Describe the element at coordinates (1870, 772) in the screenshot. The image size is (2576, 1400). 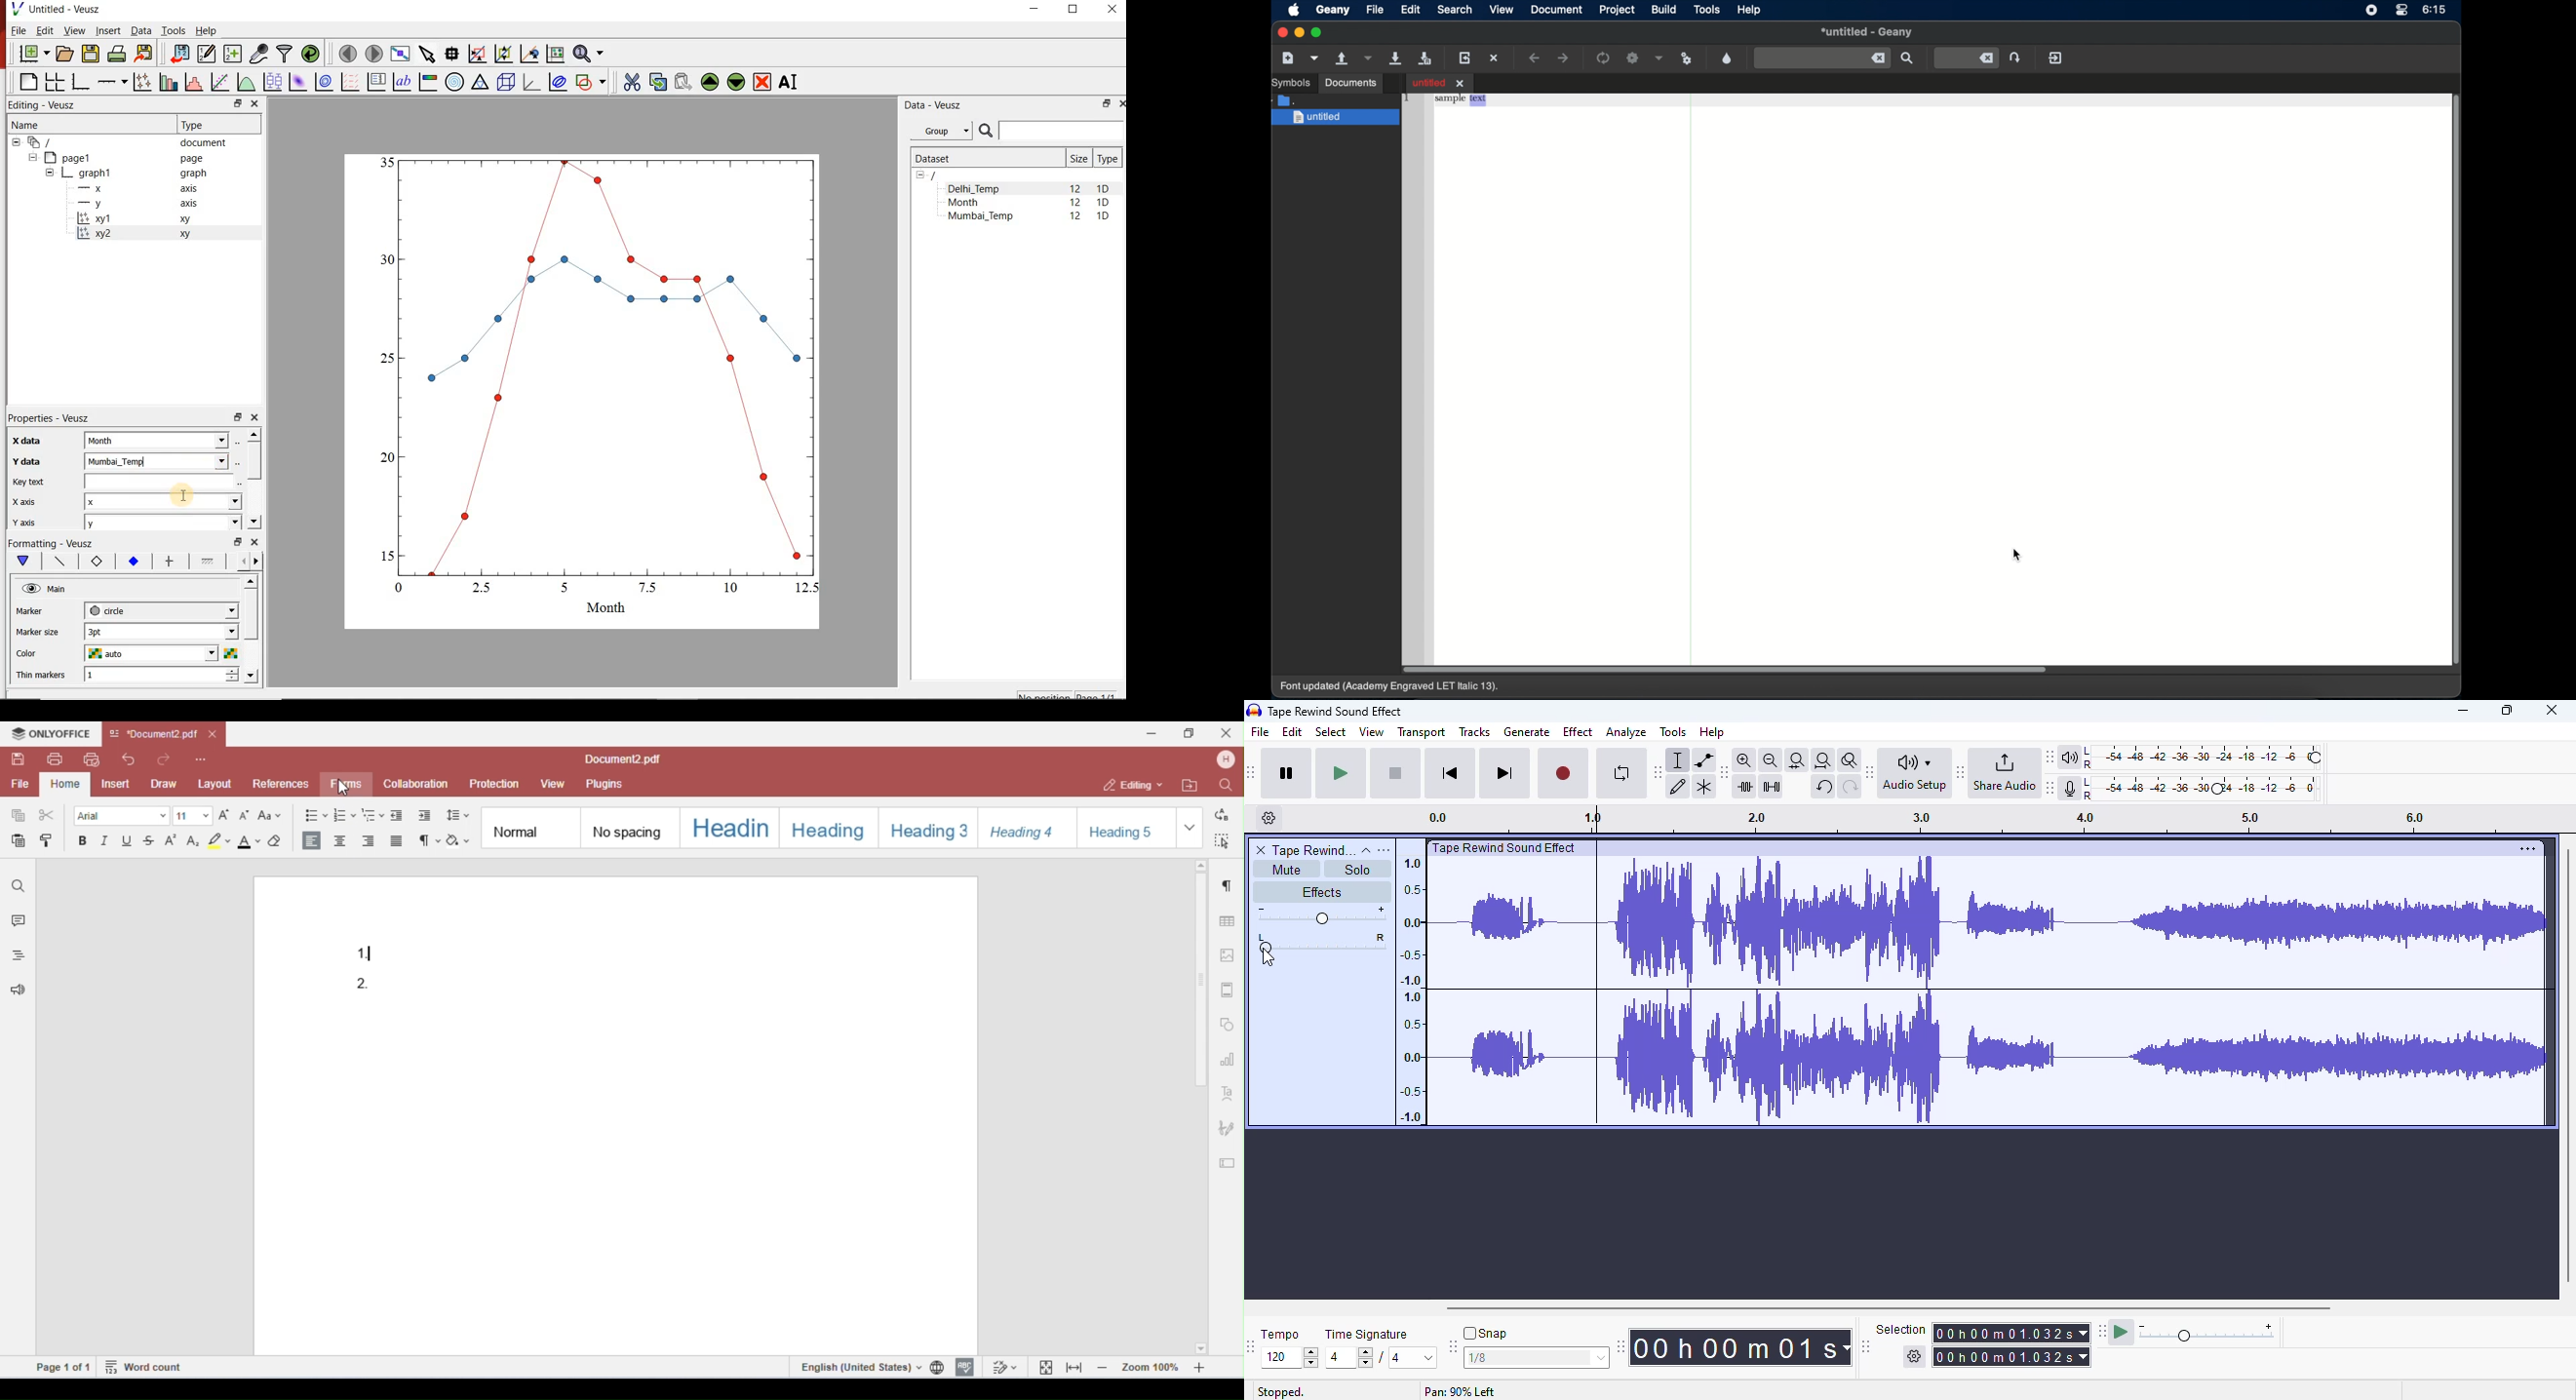
I see `audacity audio setup toolbar` at that location.